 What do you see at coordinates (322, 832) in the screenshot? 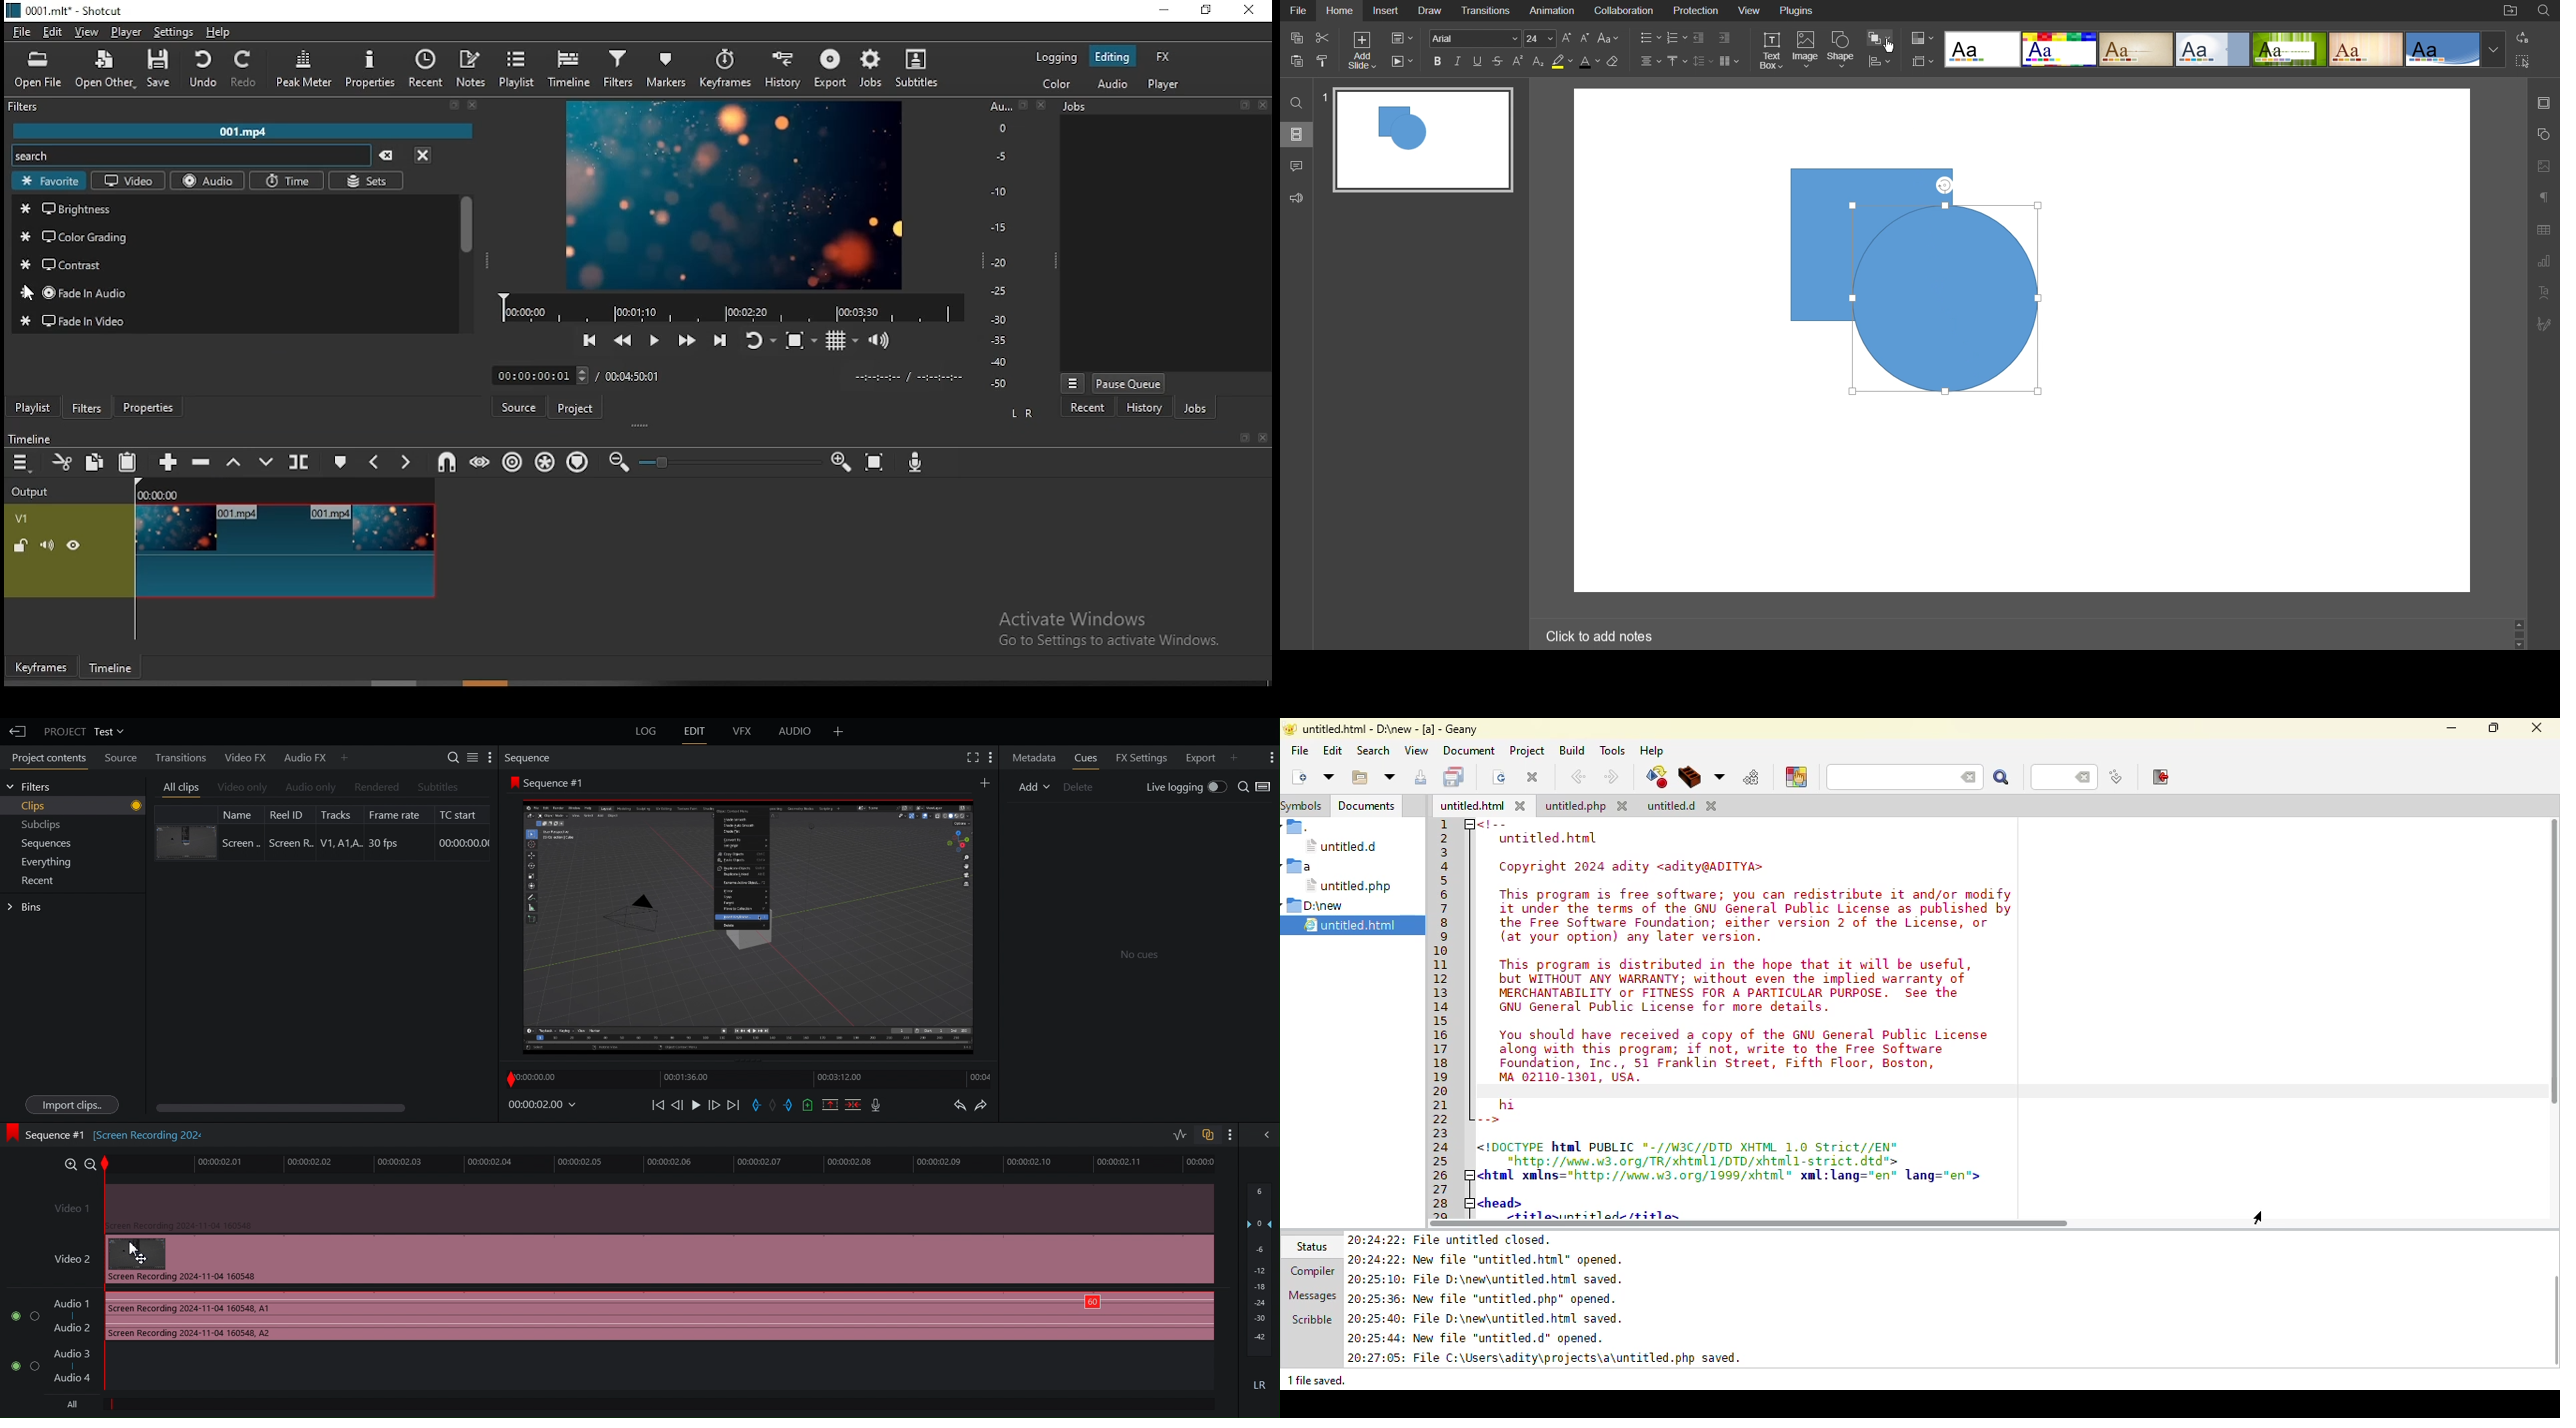
I see `Clip` at bounding box center [322, 832].